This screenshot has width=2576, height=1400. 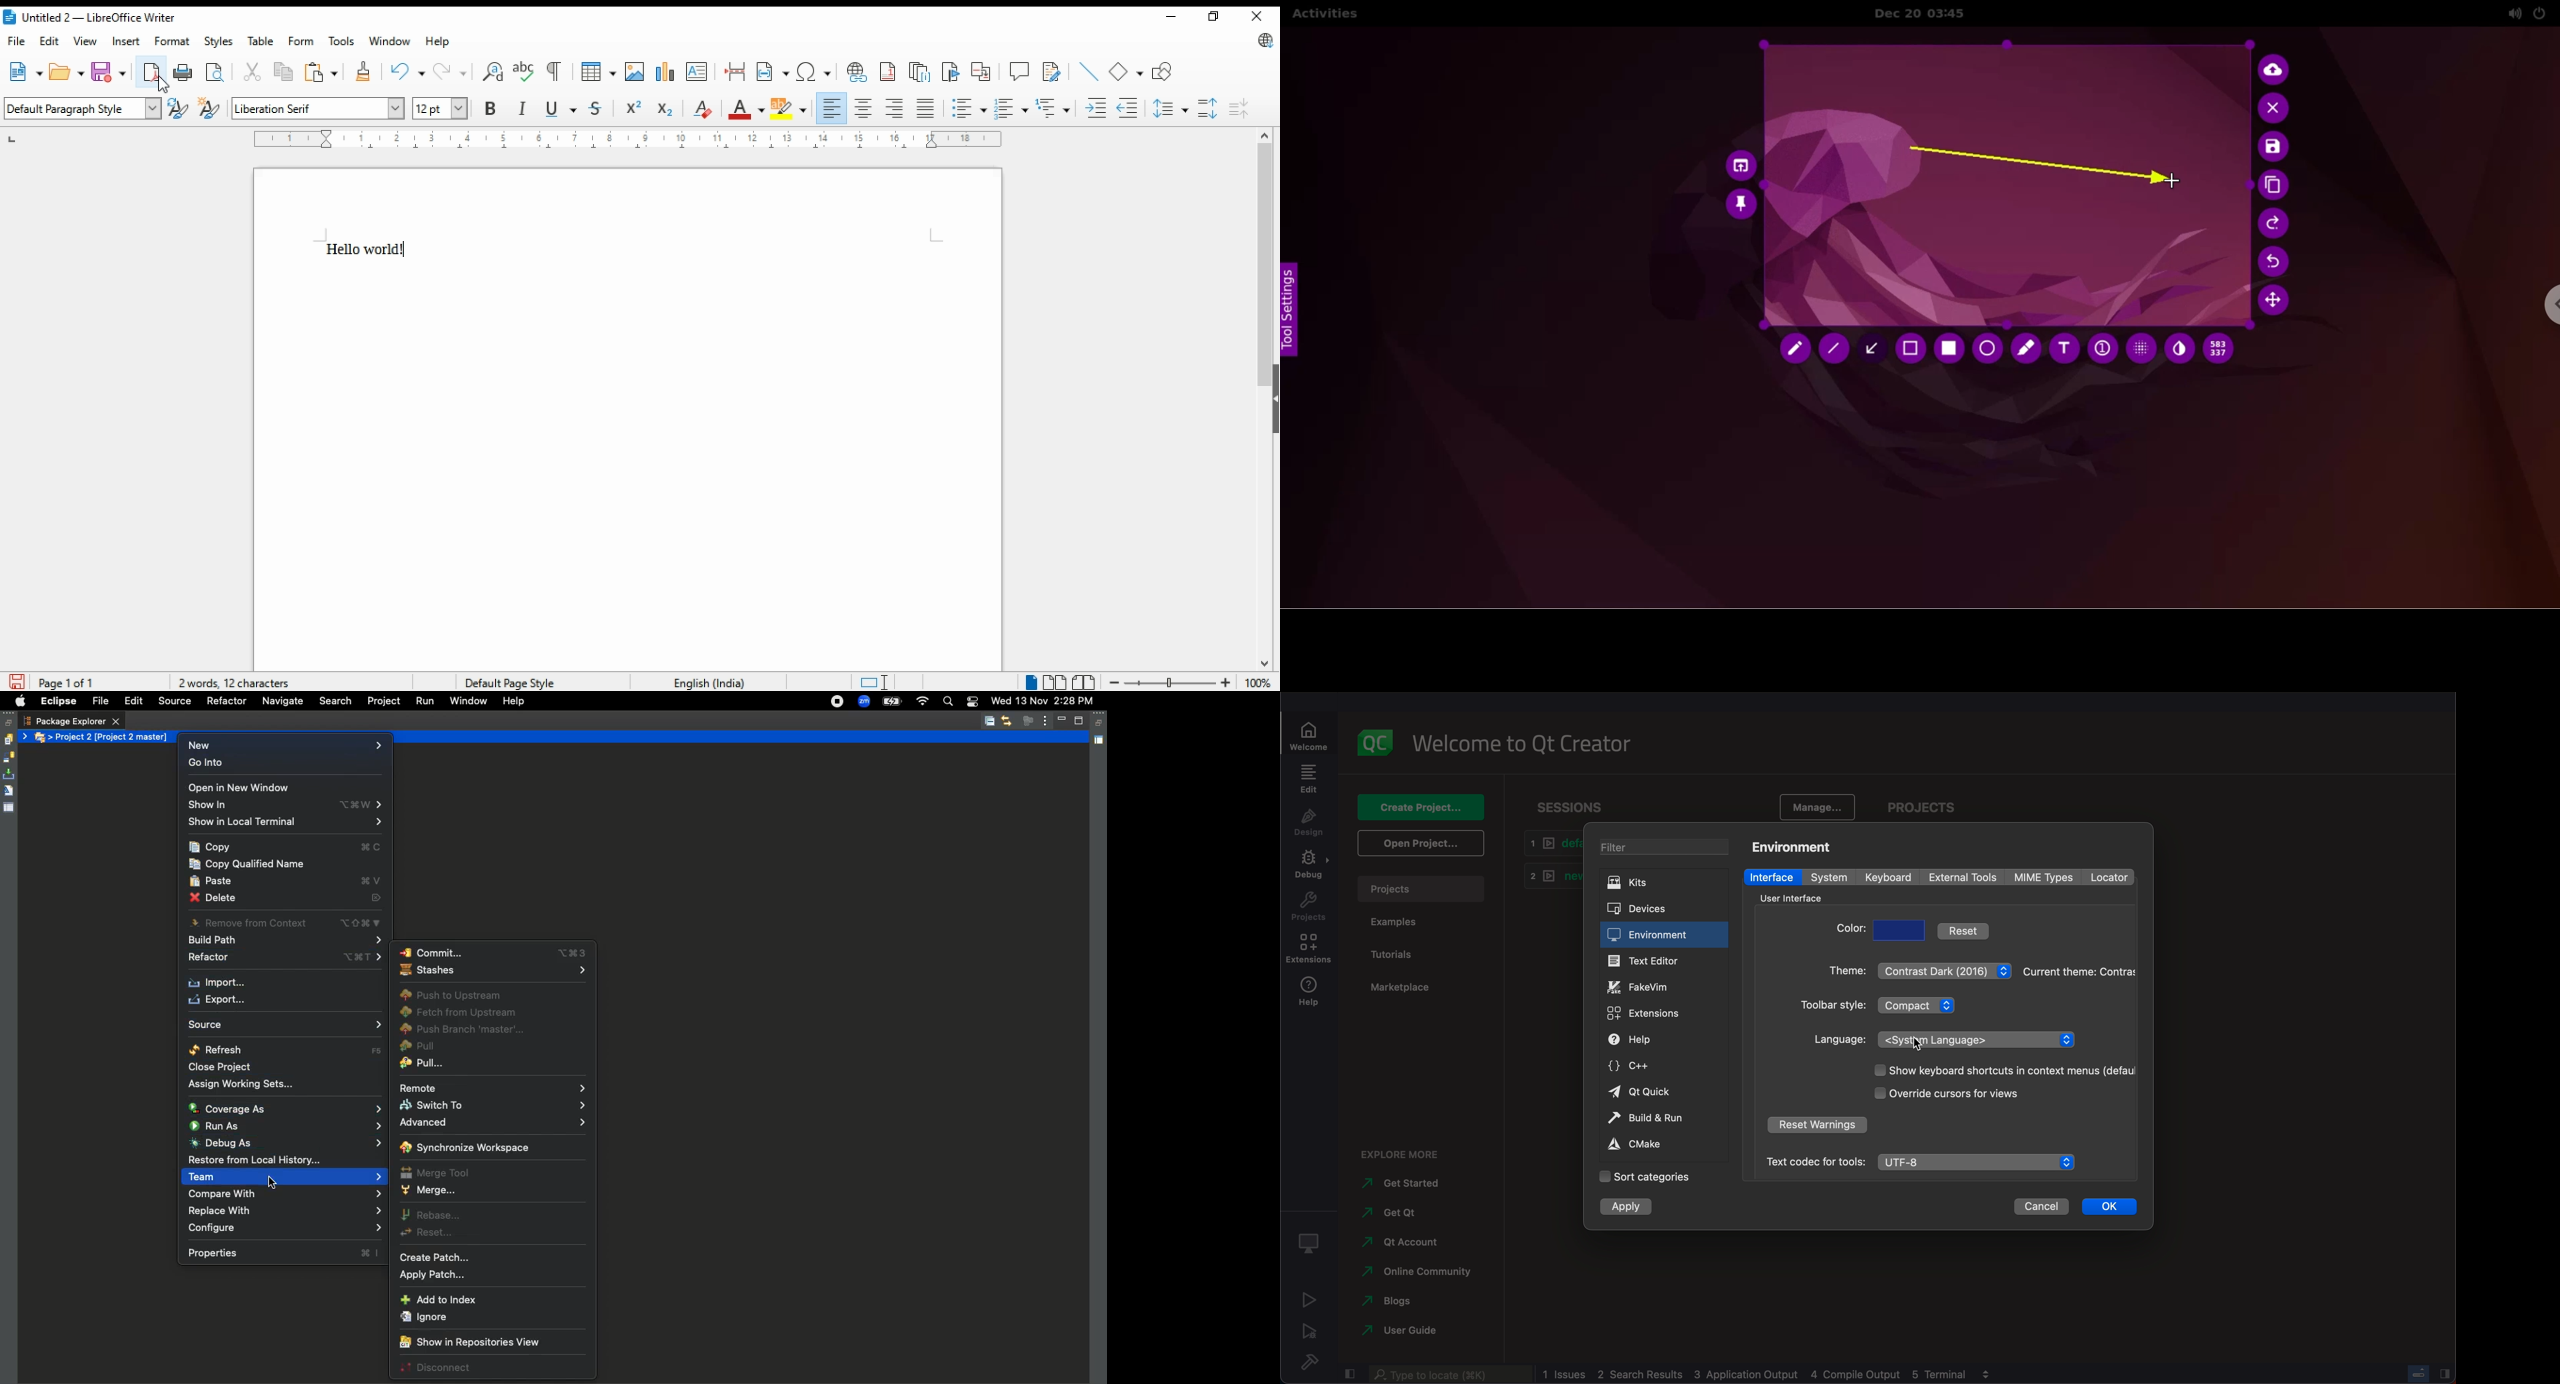 I want to click on keyboard, so click(x=1891, y=878).